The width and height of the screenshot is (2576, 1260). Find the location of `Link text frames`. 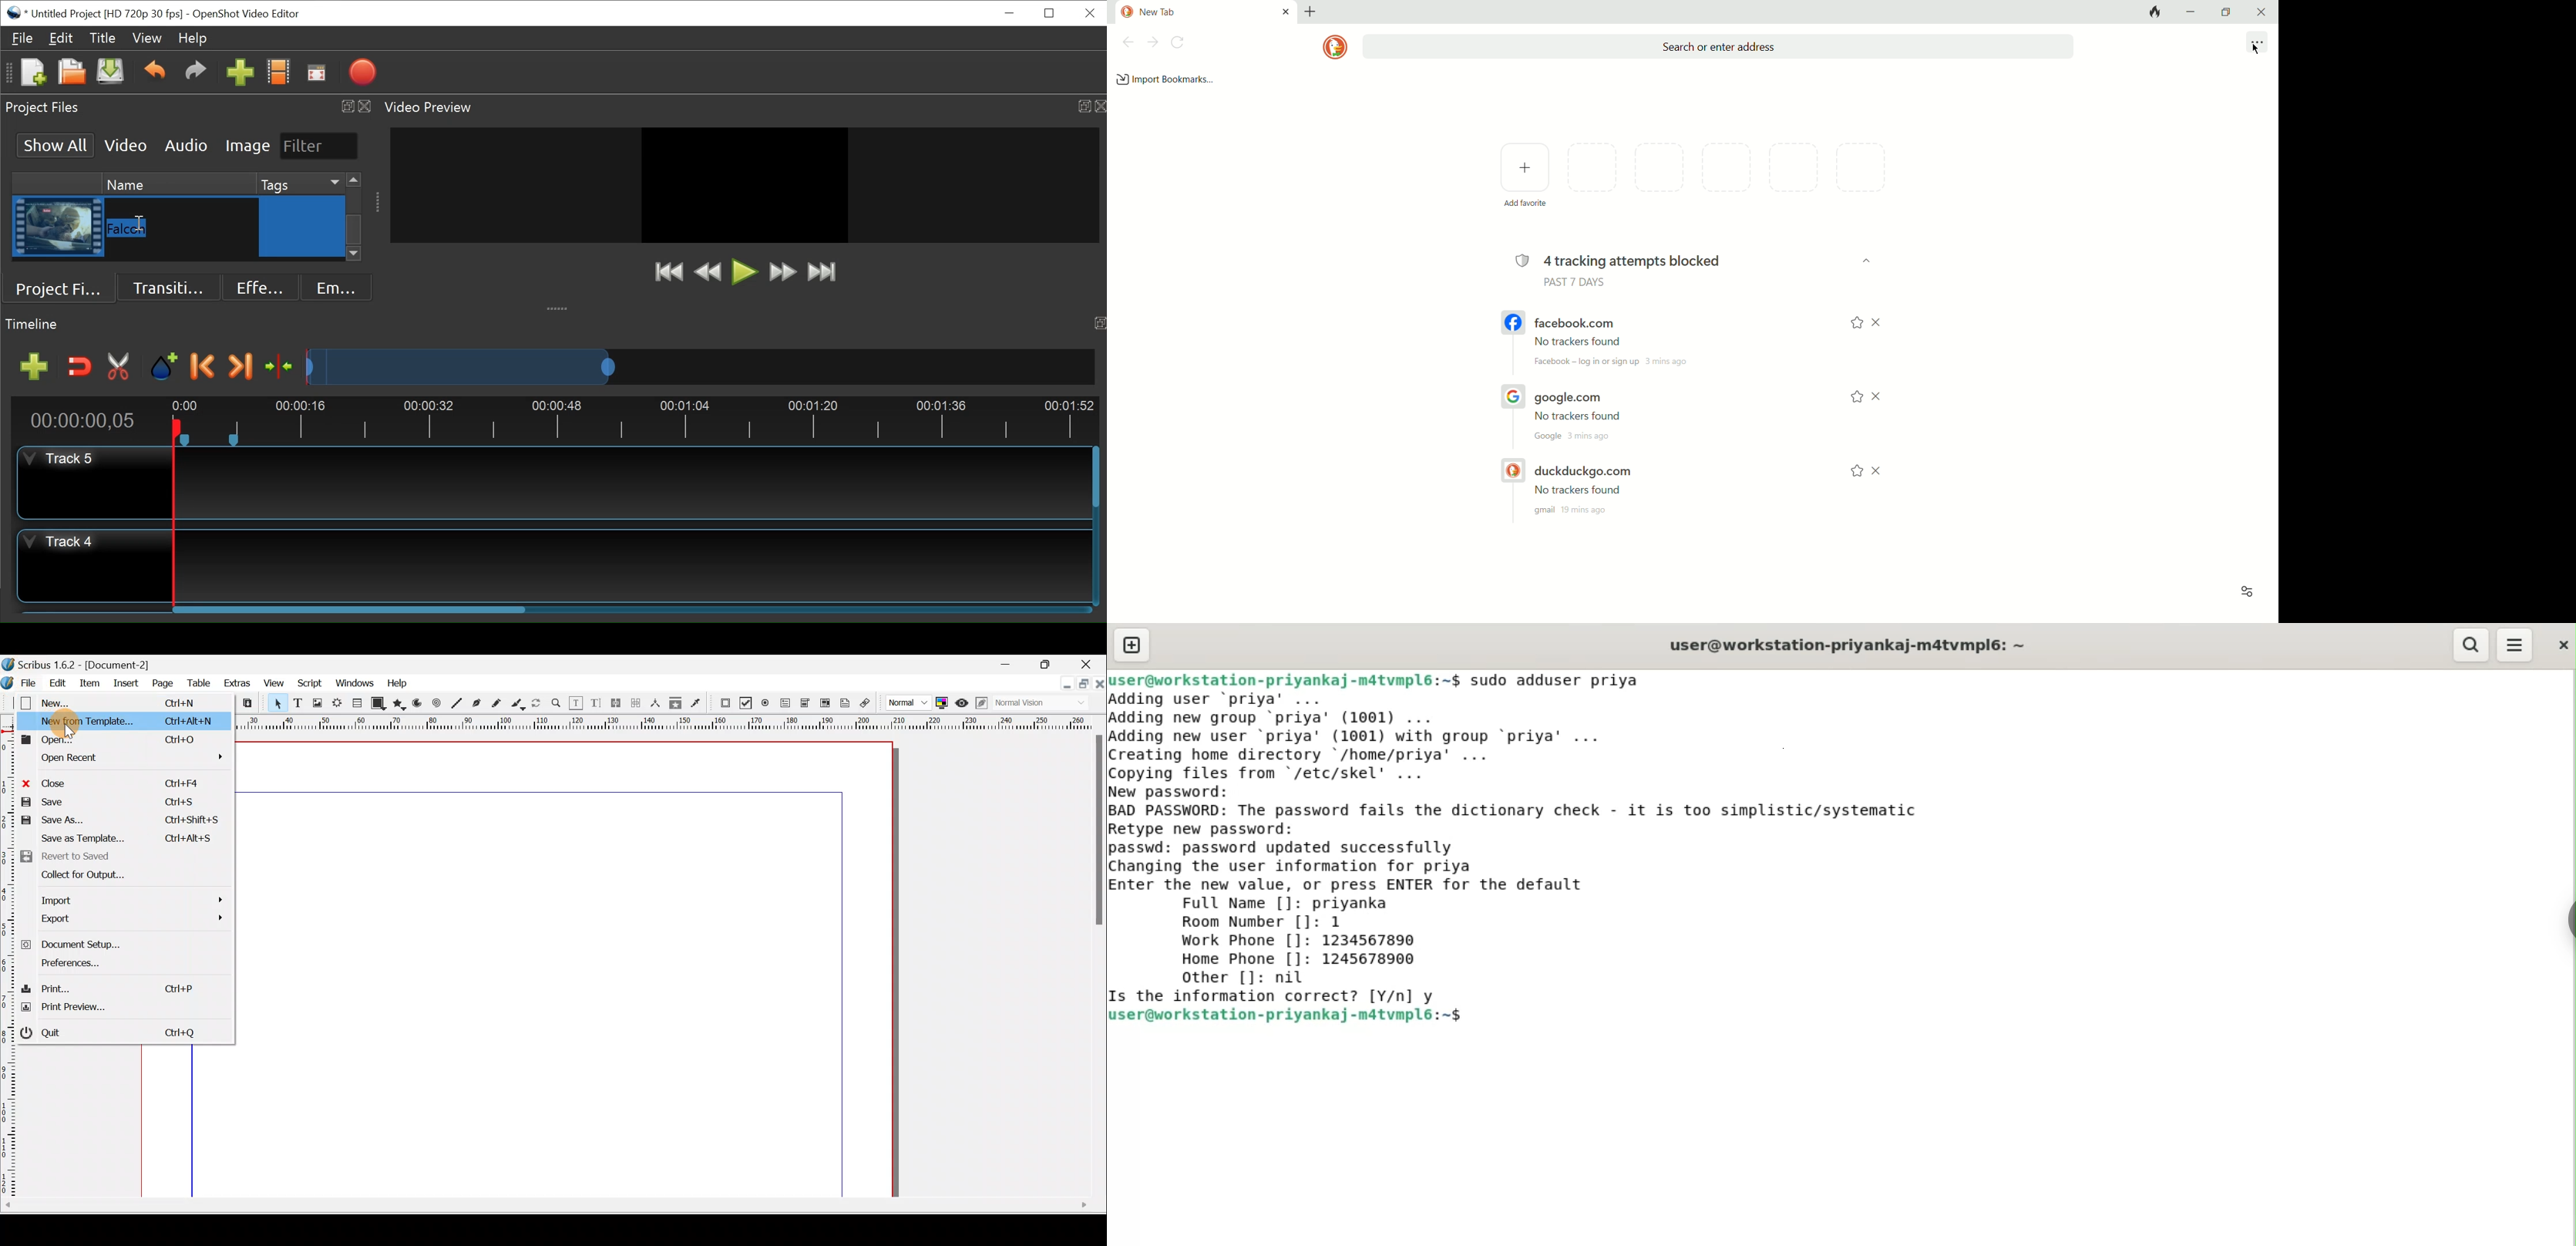

Link text frames is located at coordinates (614, 703).